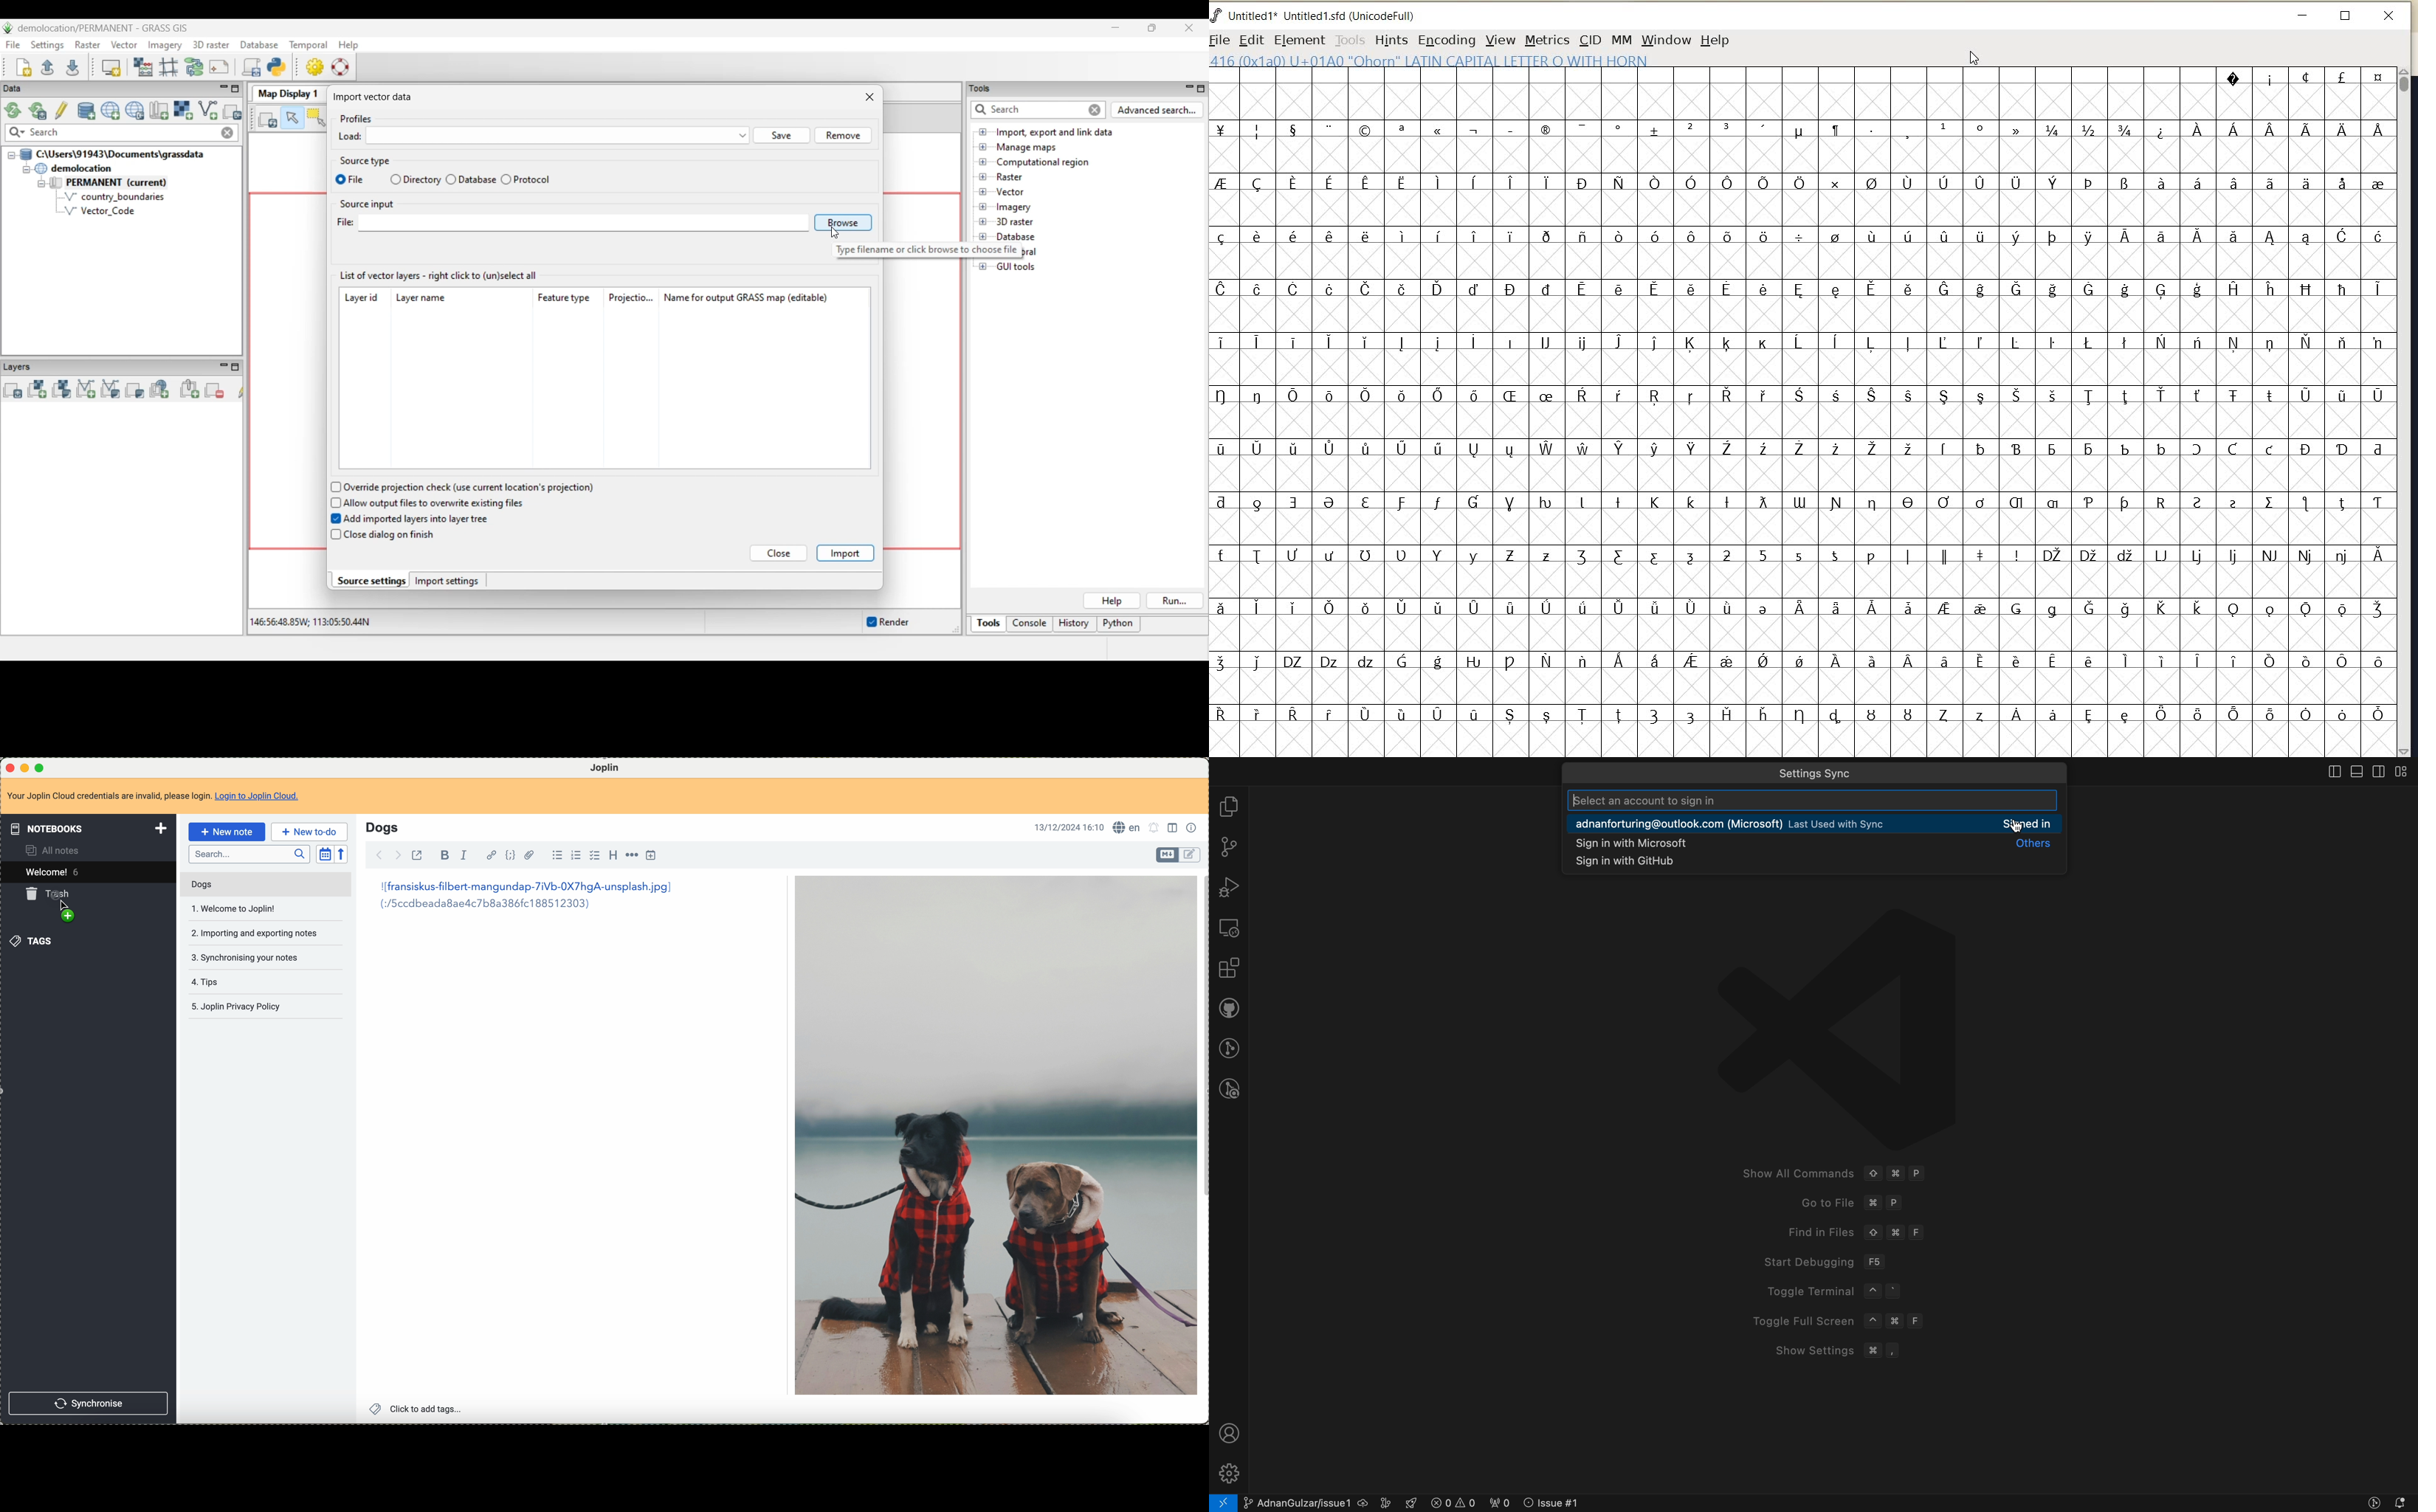  I want to click on mouse down on dogs note, so click(271, 883).